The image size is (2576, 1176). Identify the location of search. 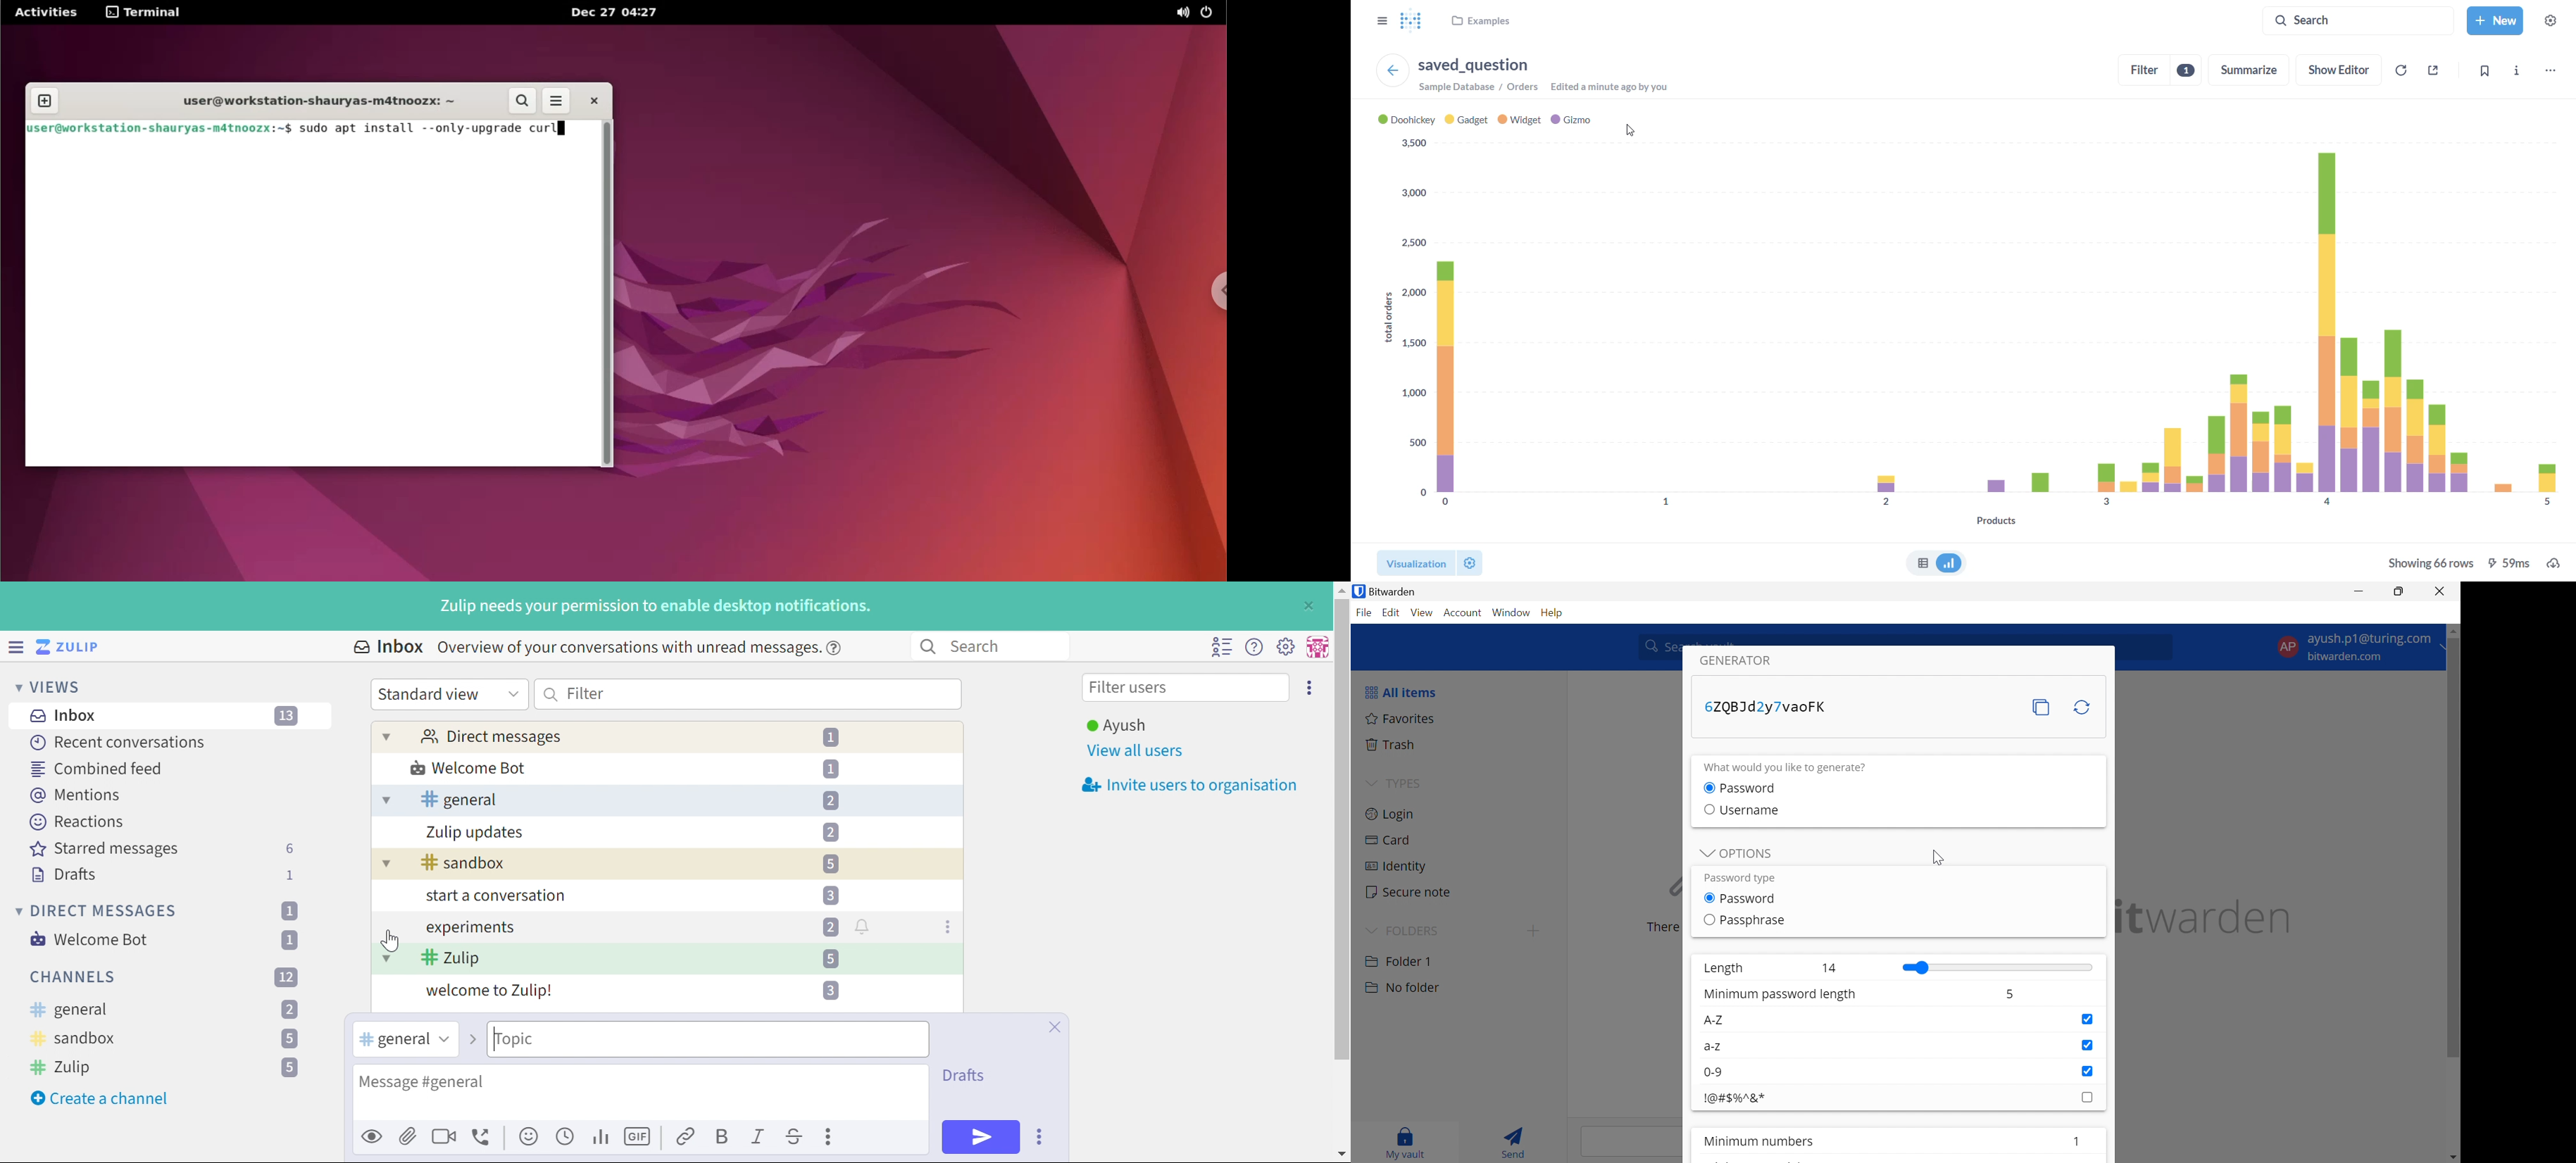
(2325, 20).